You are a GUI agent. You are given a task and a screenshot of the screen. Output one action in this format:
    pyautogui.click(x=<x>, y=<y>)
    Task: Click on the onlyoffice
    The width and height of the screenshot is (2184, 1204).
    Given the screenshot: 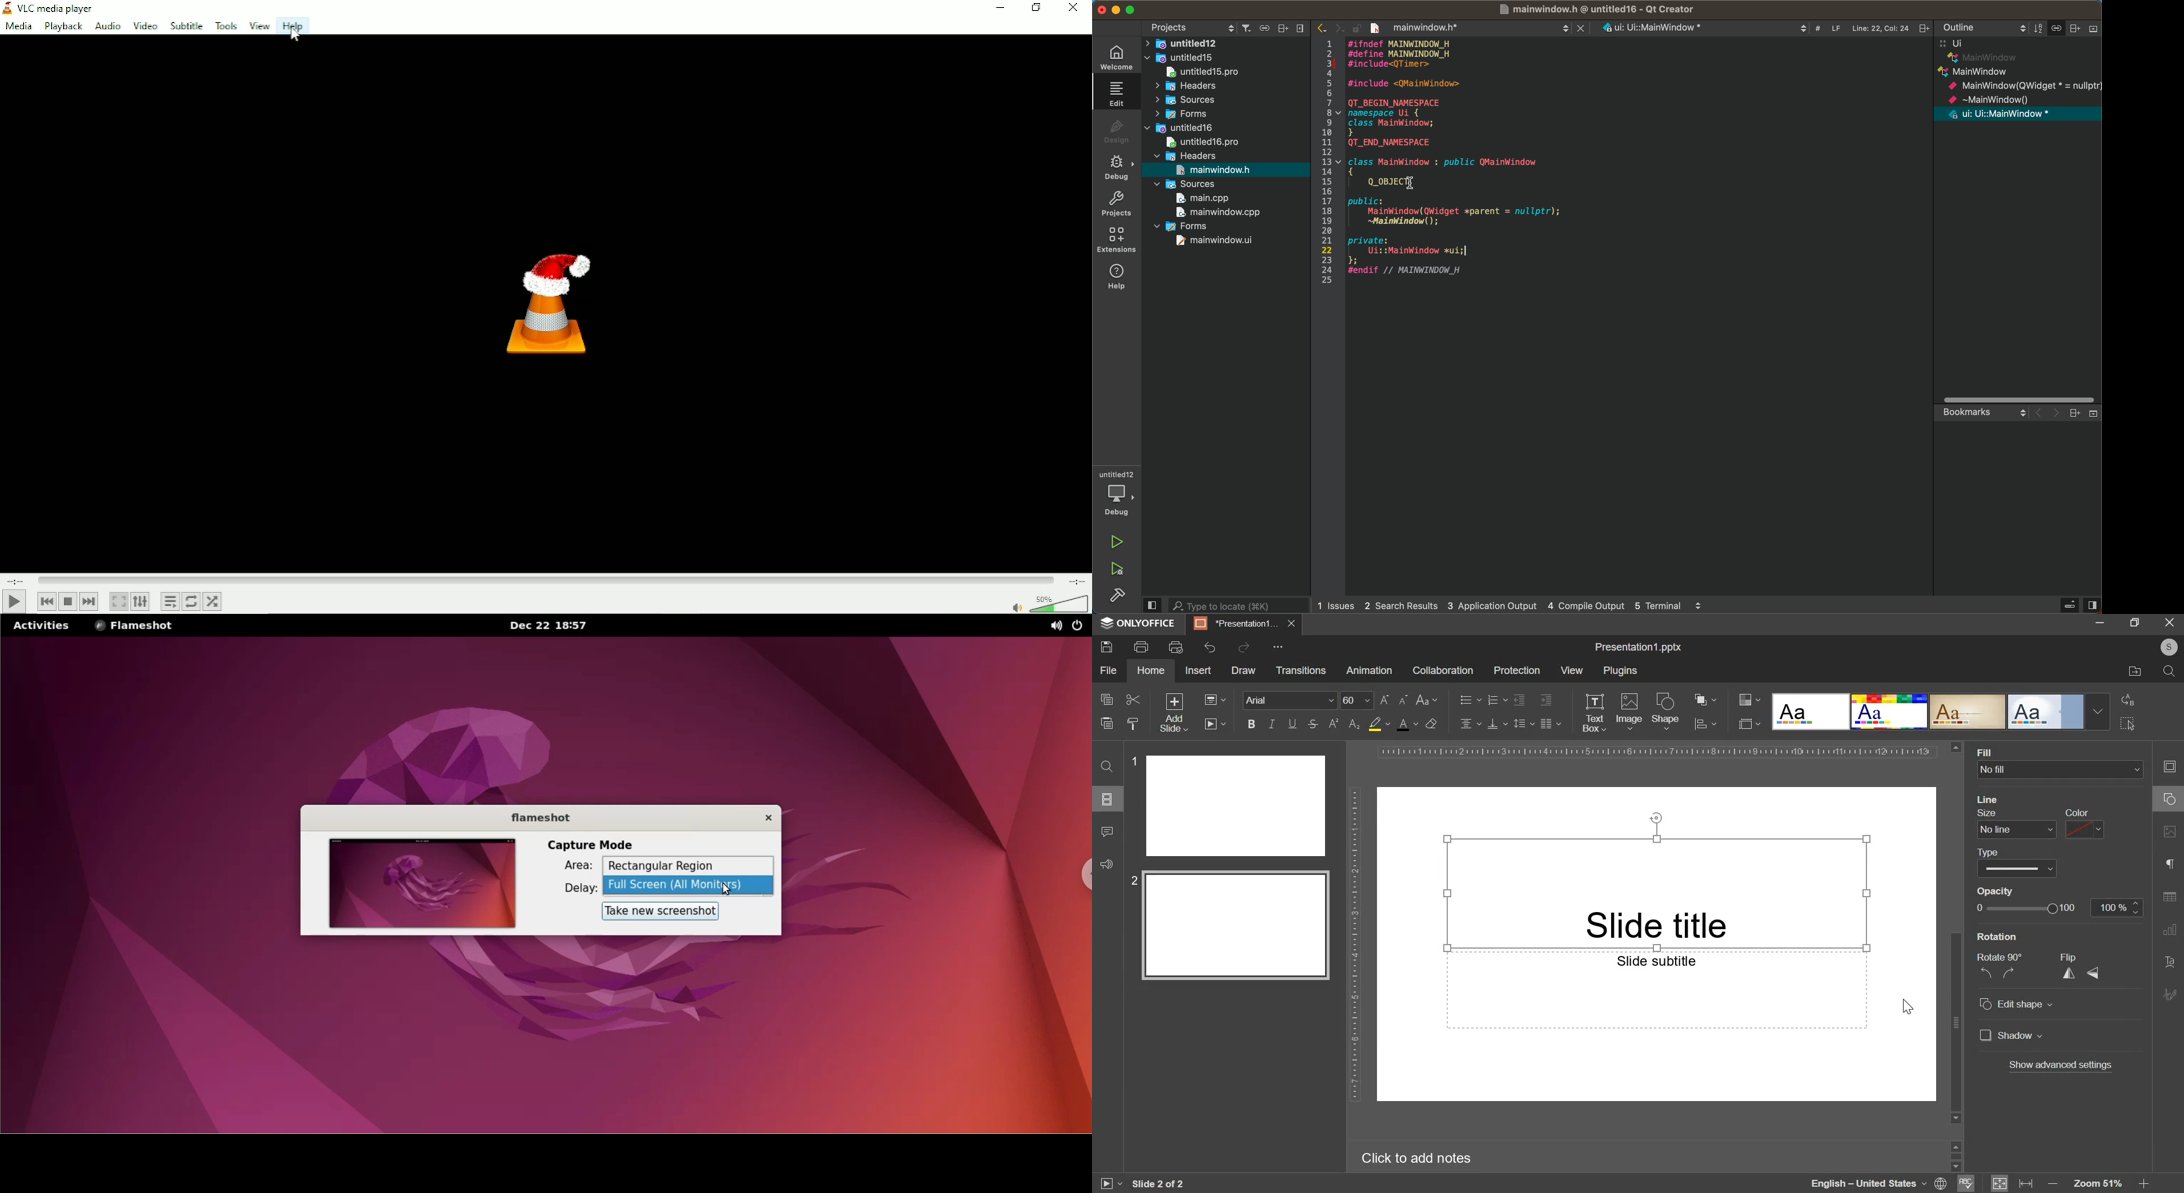 What is the action you would take?
    pyautogui.click(x=1141, y=624)
    